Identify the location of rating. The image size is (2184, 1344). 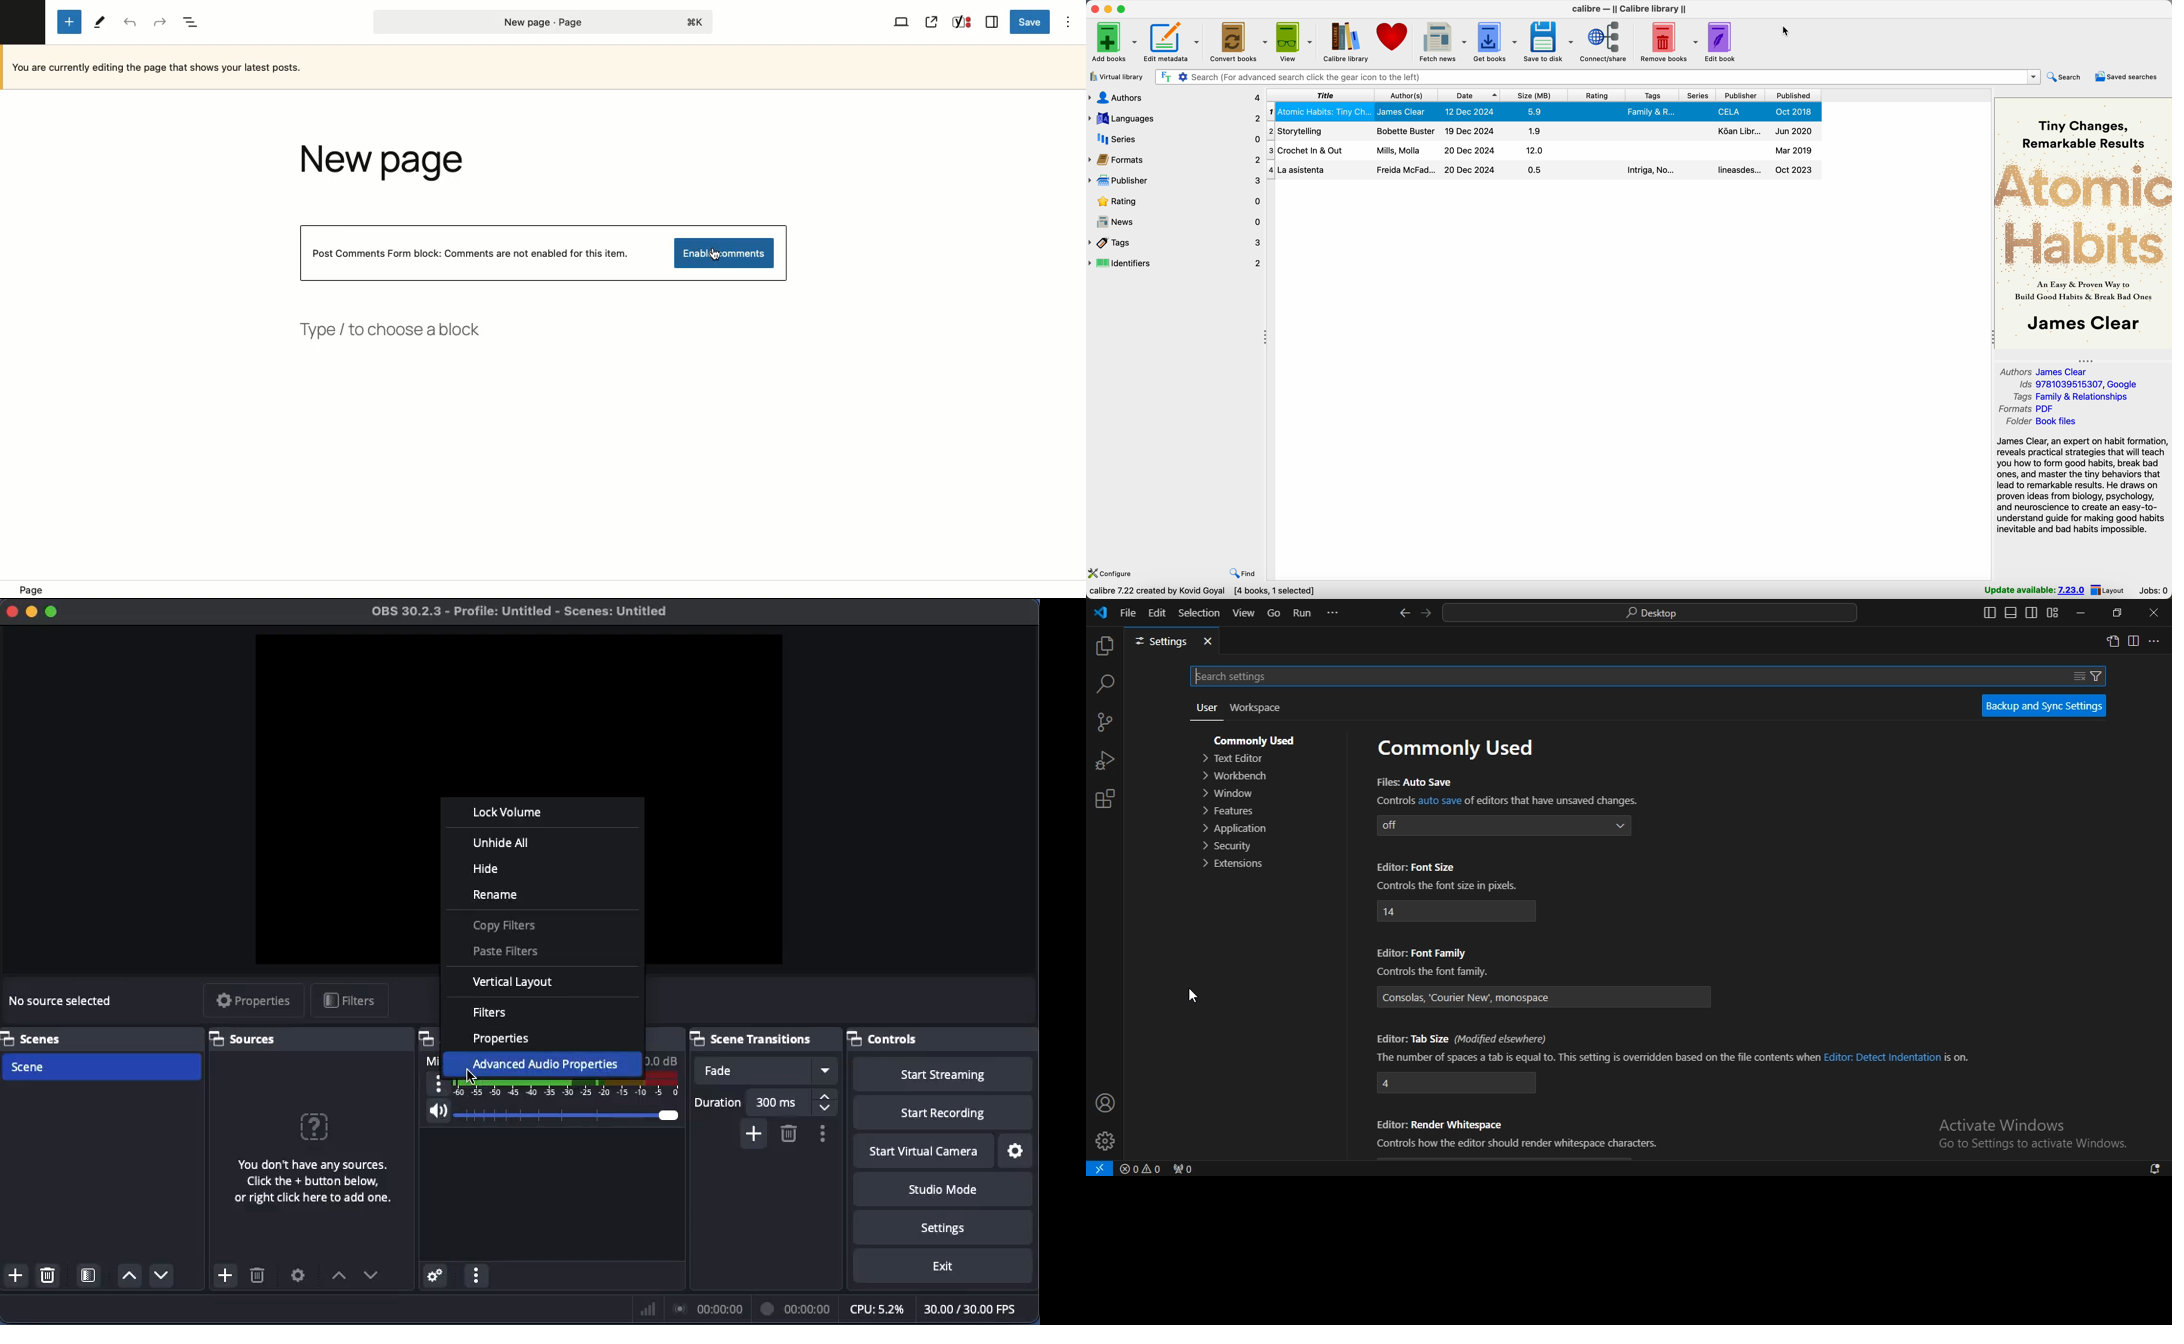
(1598, 95).